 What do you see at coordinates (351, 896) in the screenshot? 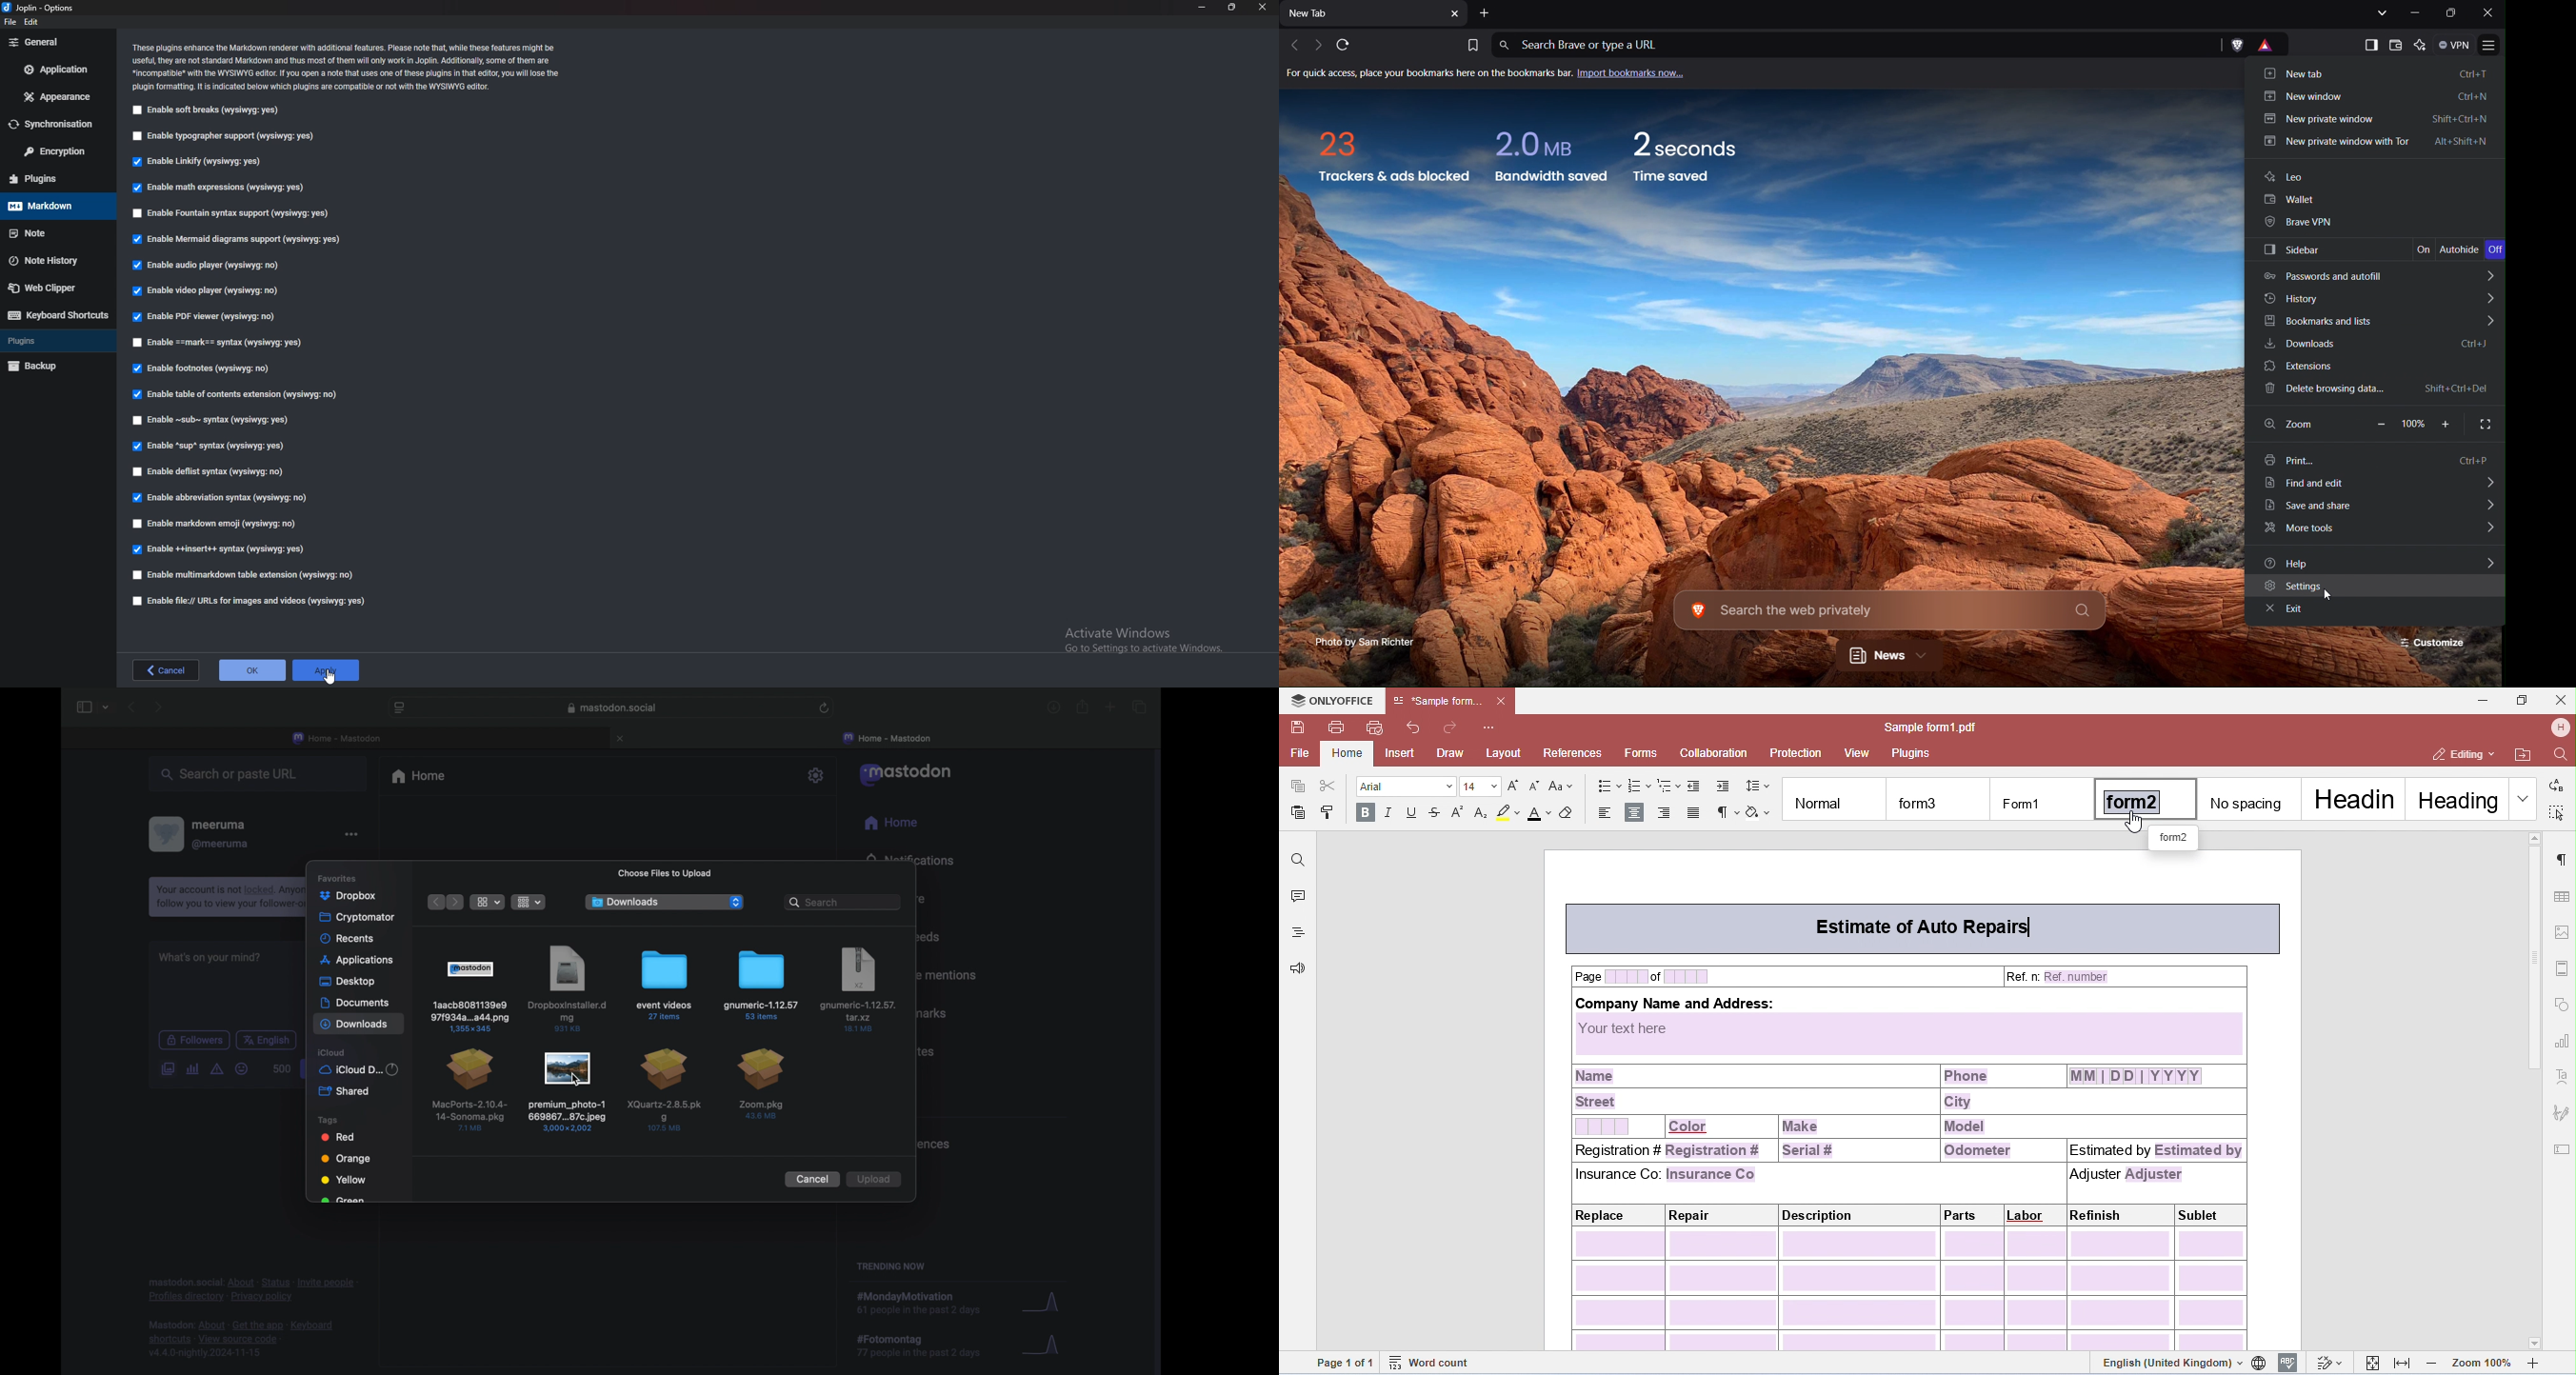
I see `photos` at bounding box center [351, 896].